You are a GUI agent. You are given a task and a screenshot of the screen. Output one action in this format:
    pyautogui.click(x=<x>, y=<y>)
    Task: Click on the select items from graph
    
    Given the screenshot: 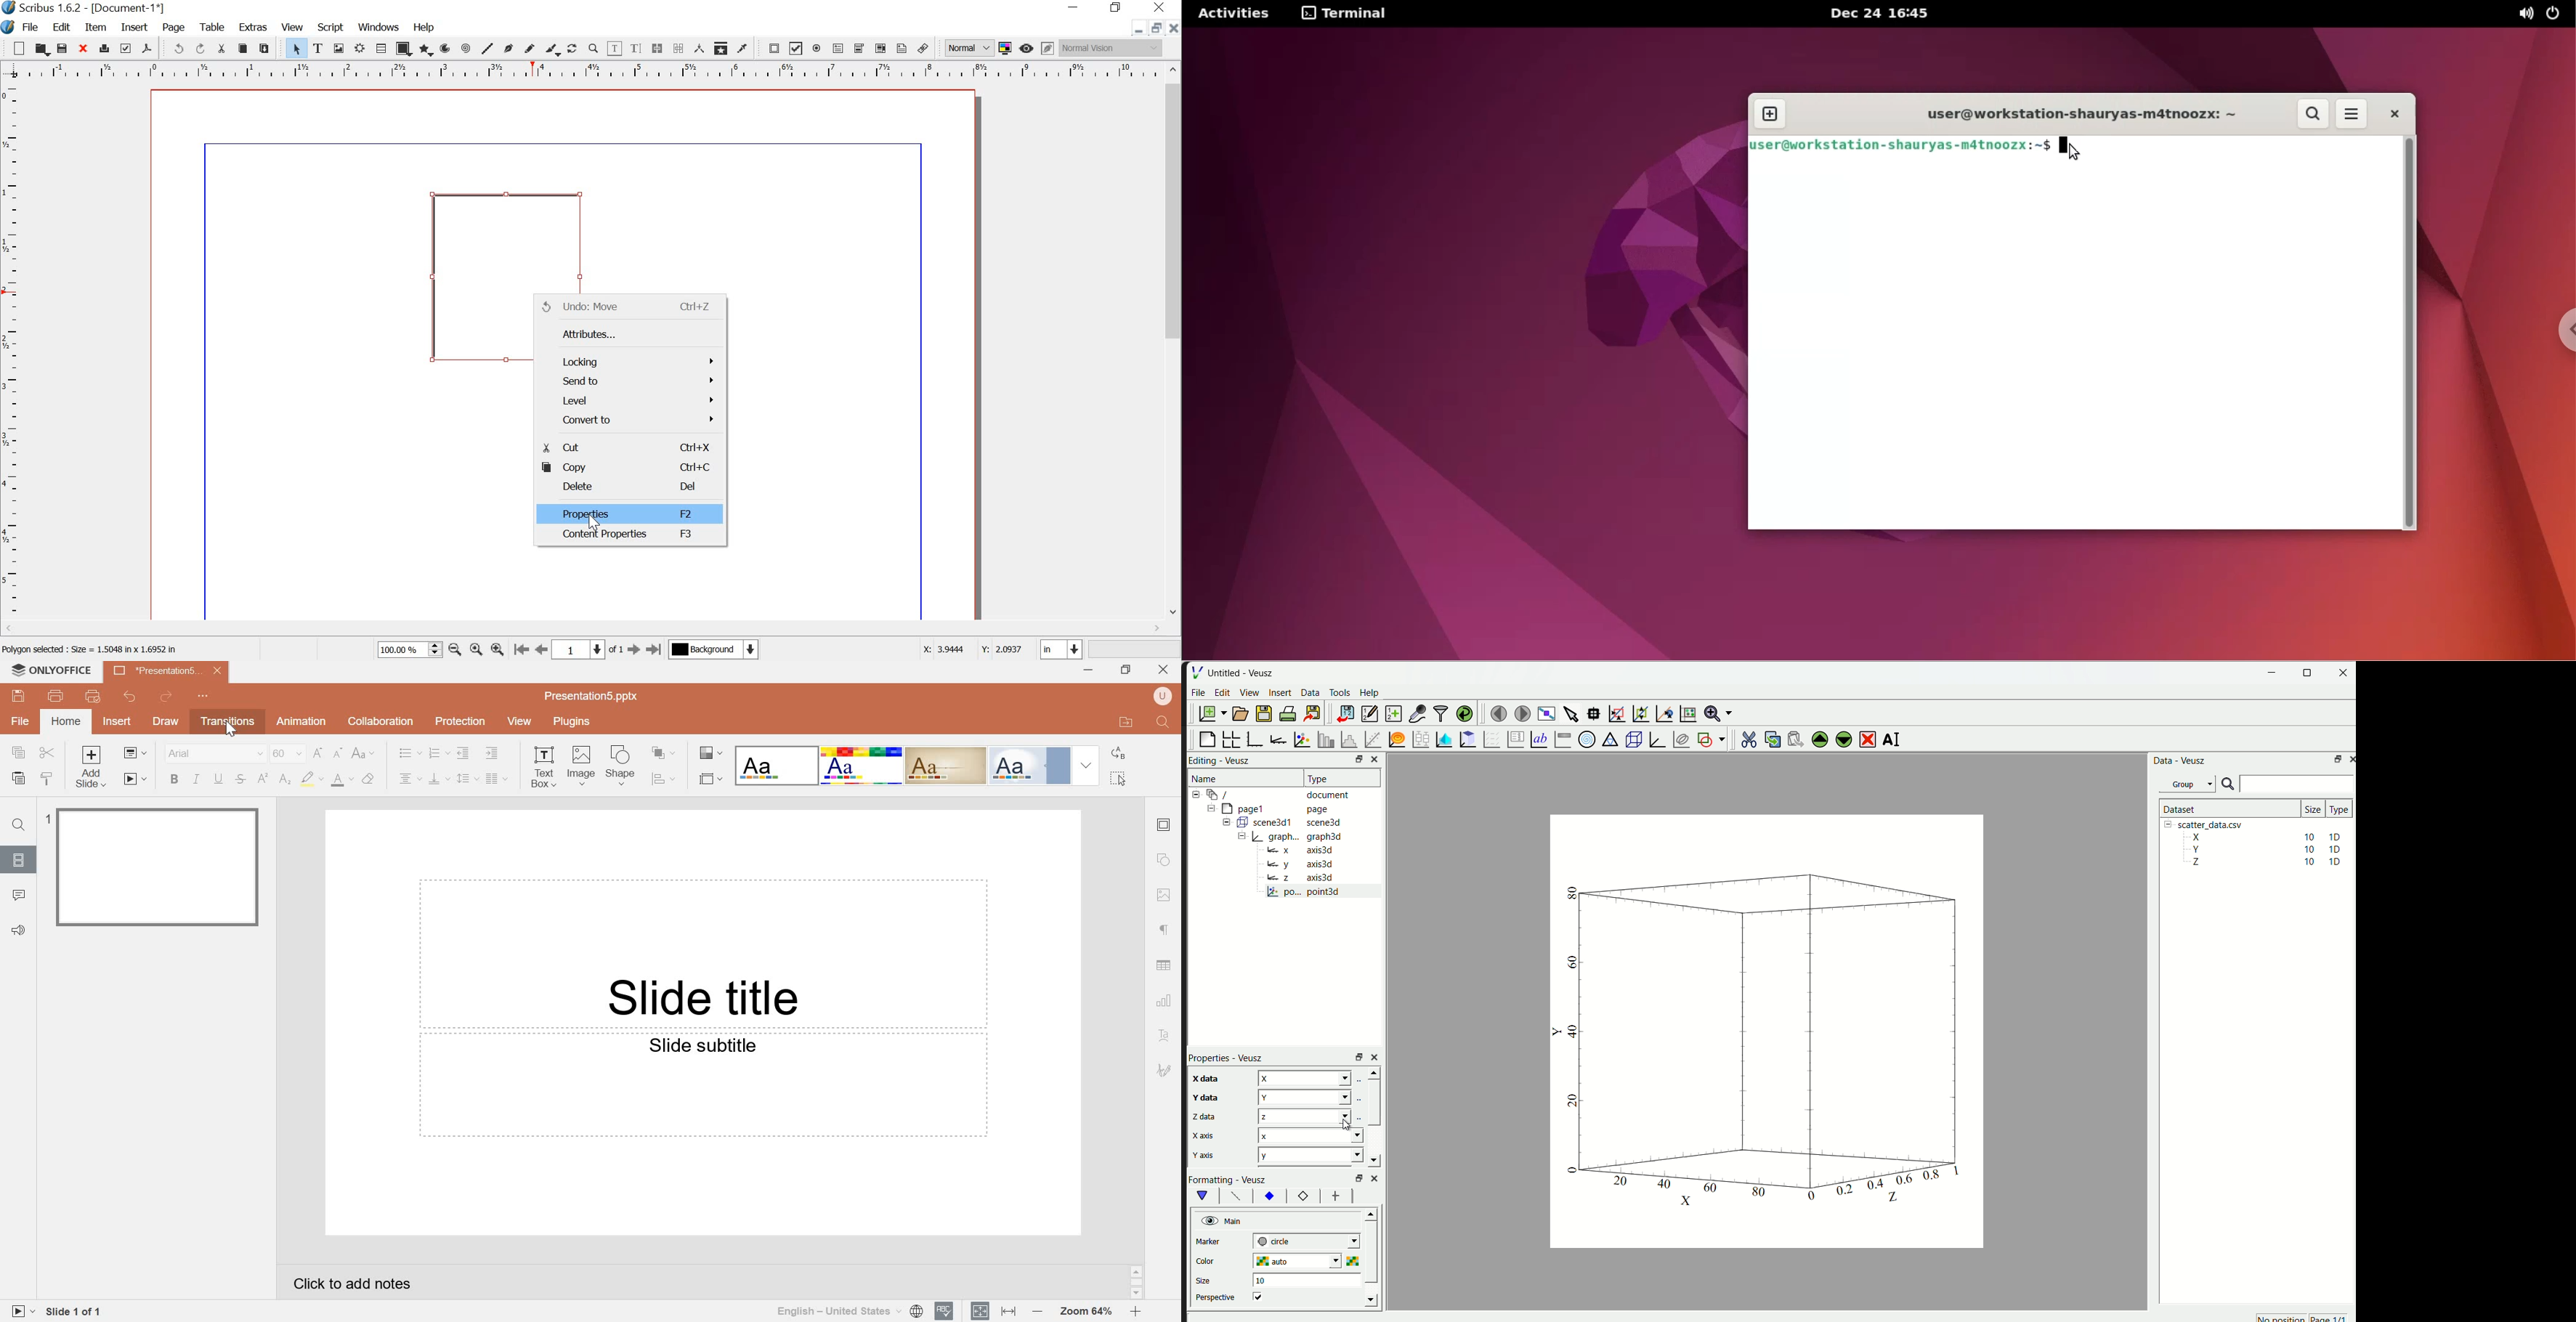 What is the action you would take?
    pyautogui.click(x=1570, y=712)
    